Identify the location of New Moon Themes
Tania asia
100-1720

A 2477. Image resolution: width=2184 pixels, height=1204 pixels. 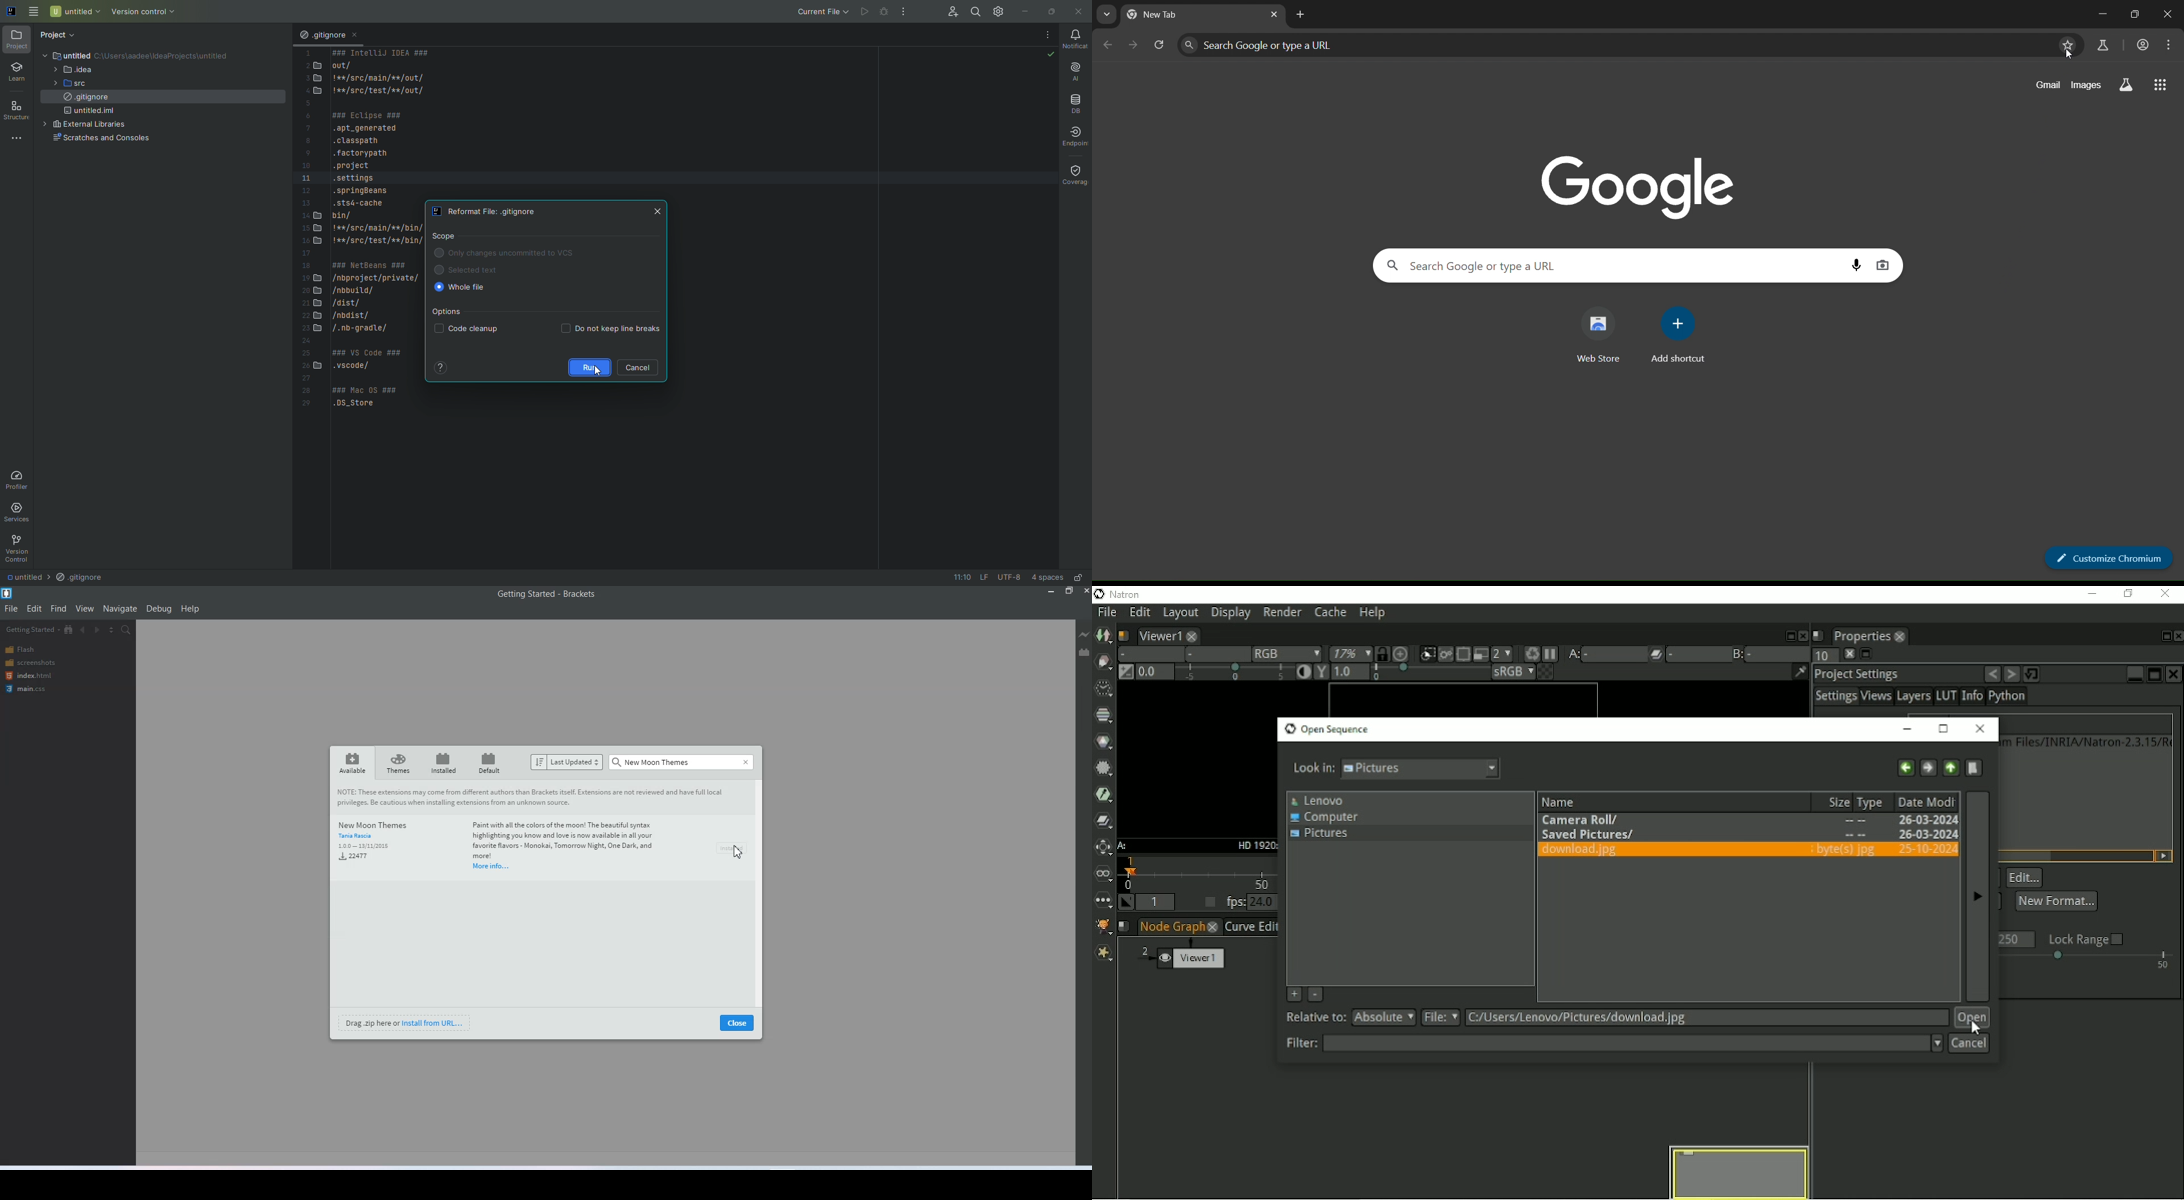
(376, 841).